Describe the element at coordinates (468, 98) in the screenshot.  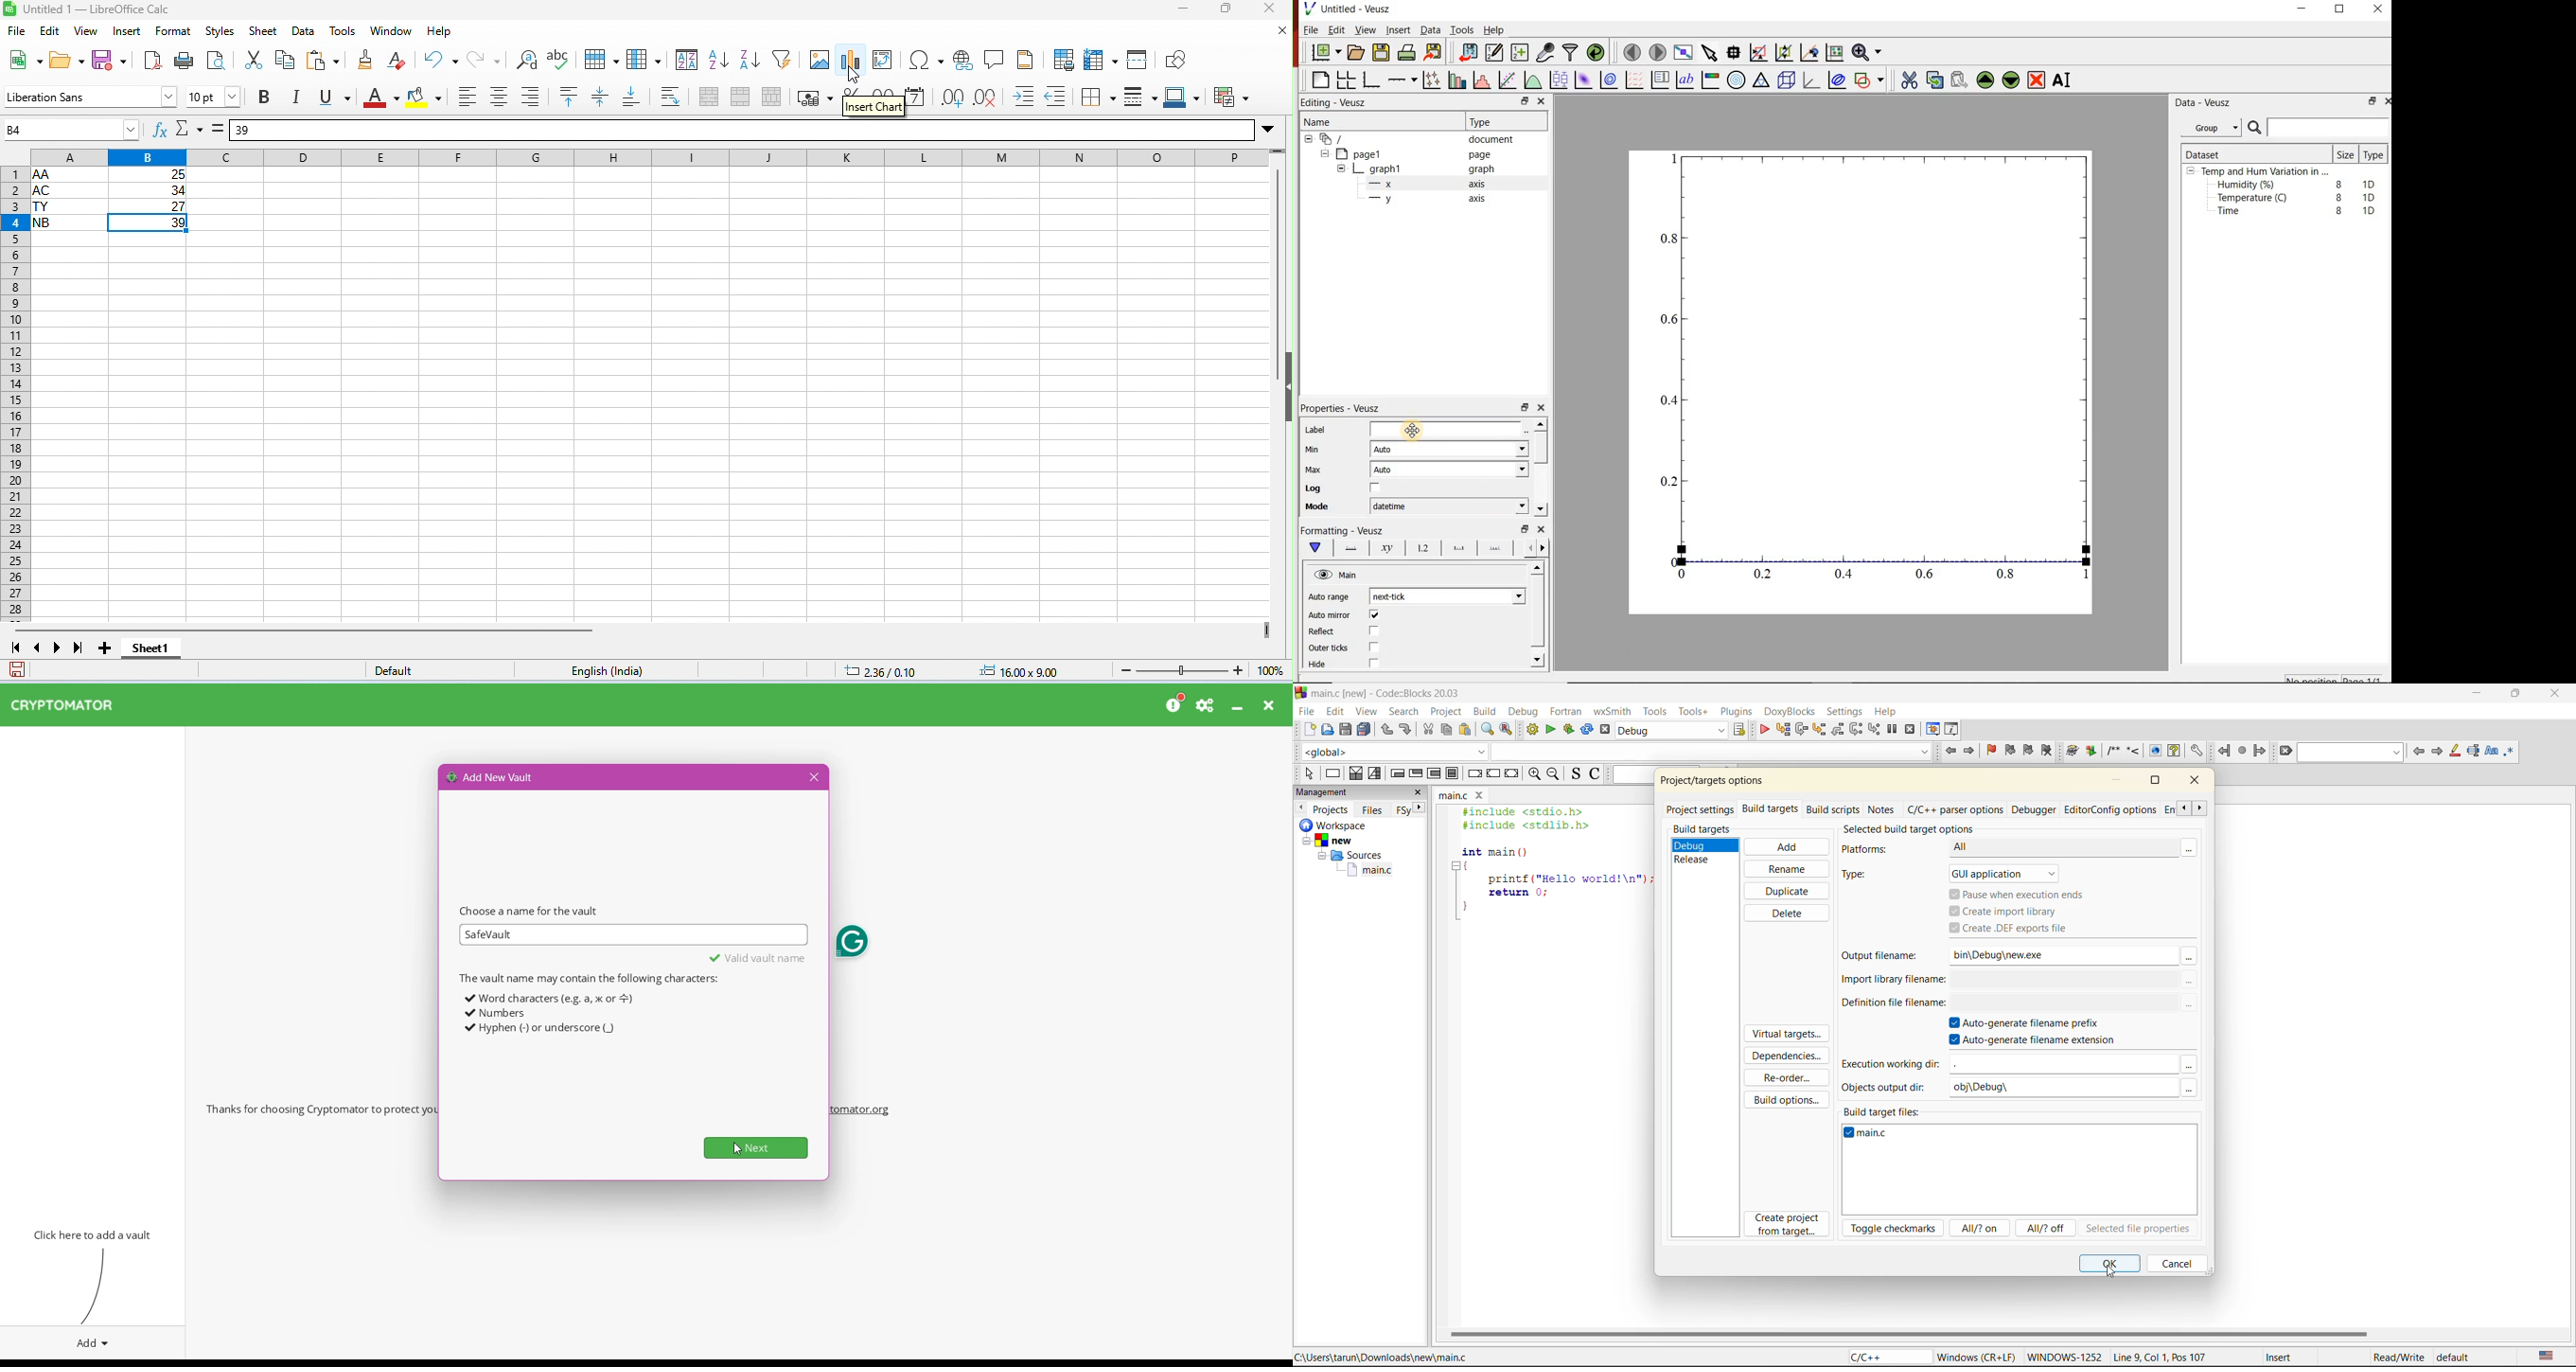
I see `align left` at that location.